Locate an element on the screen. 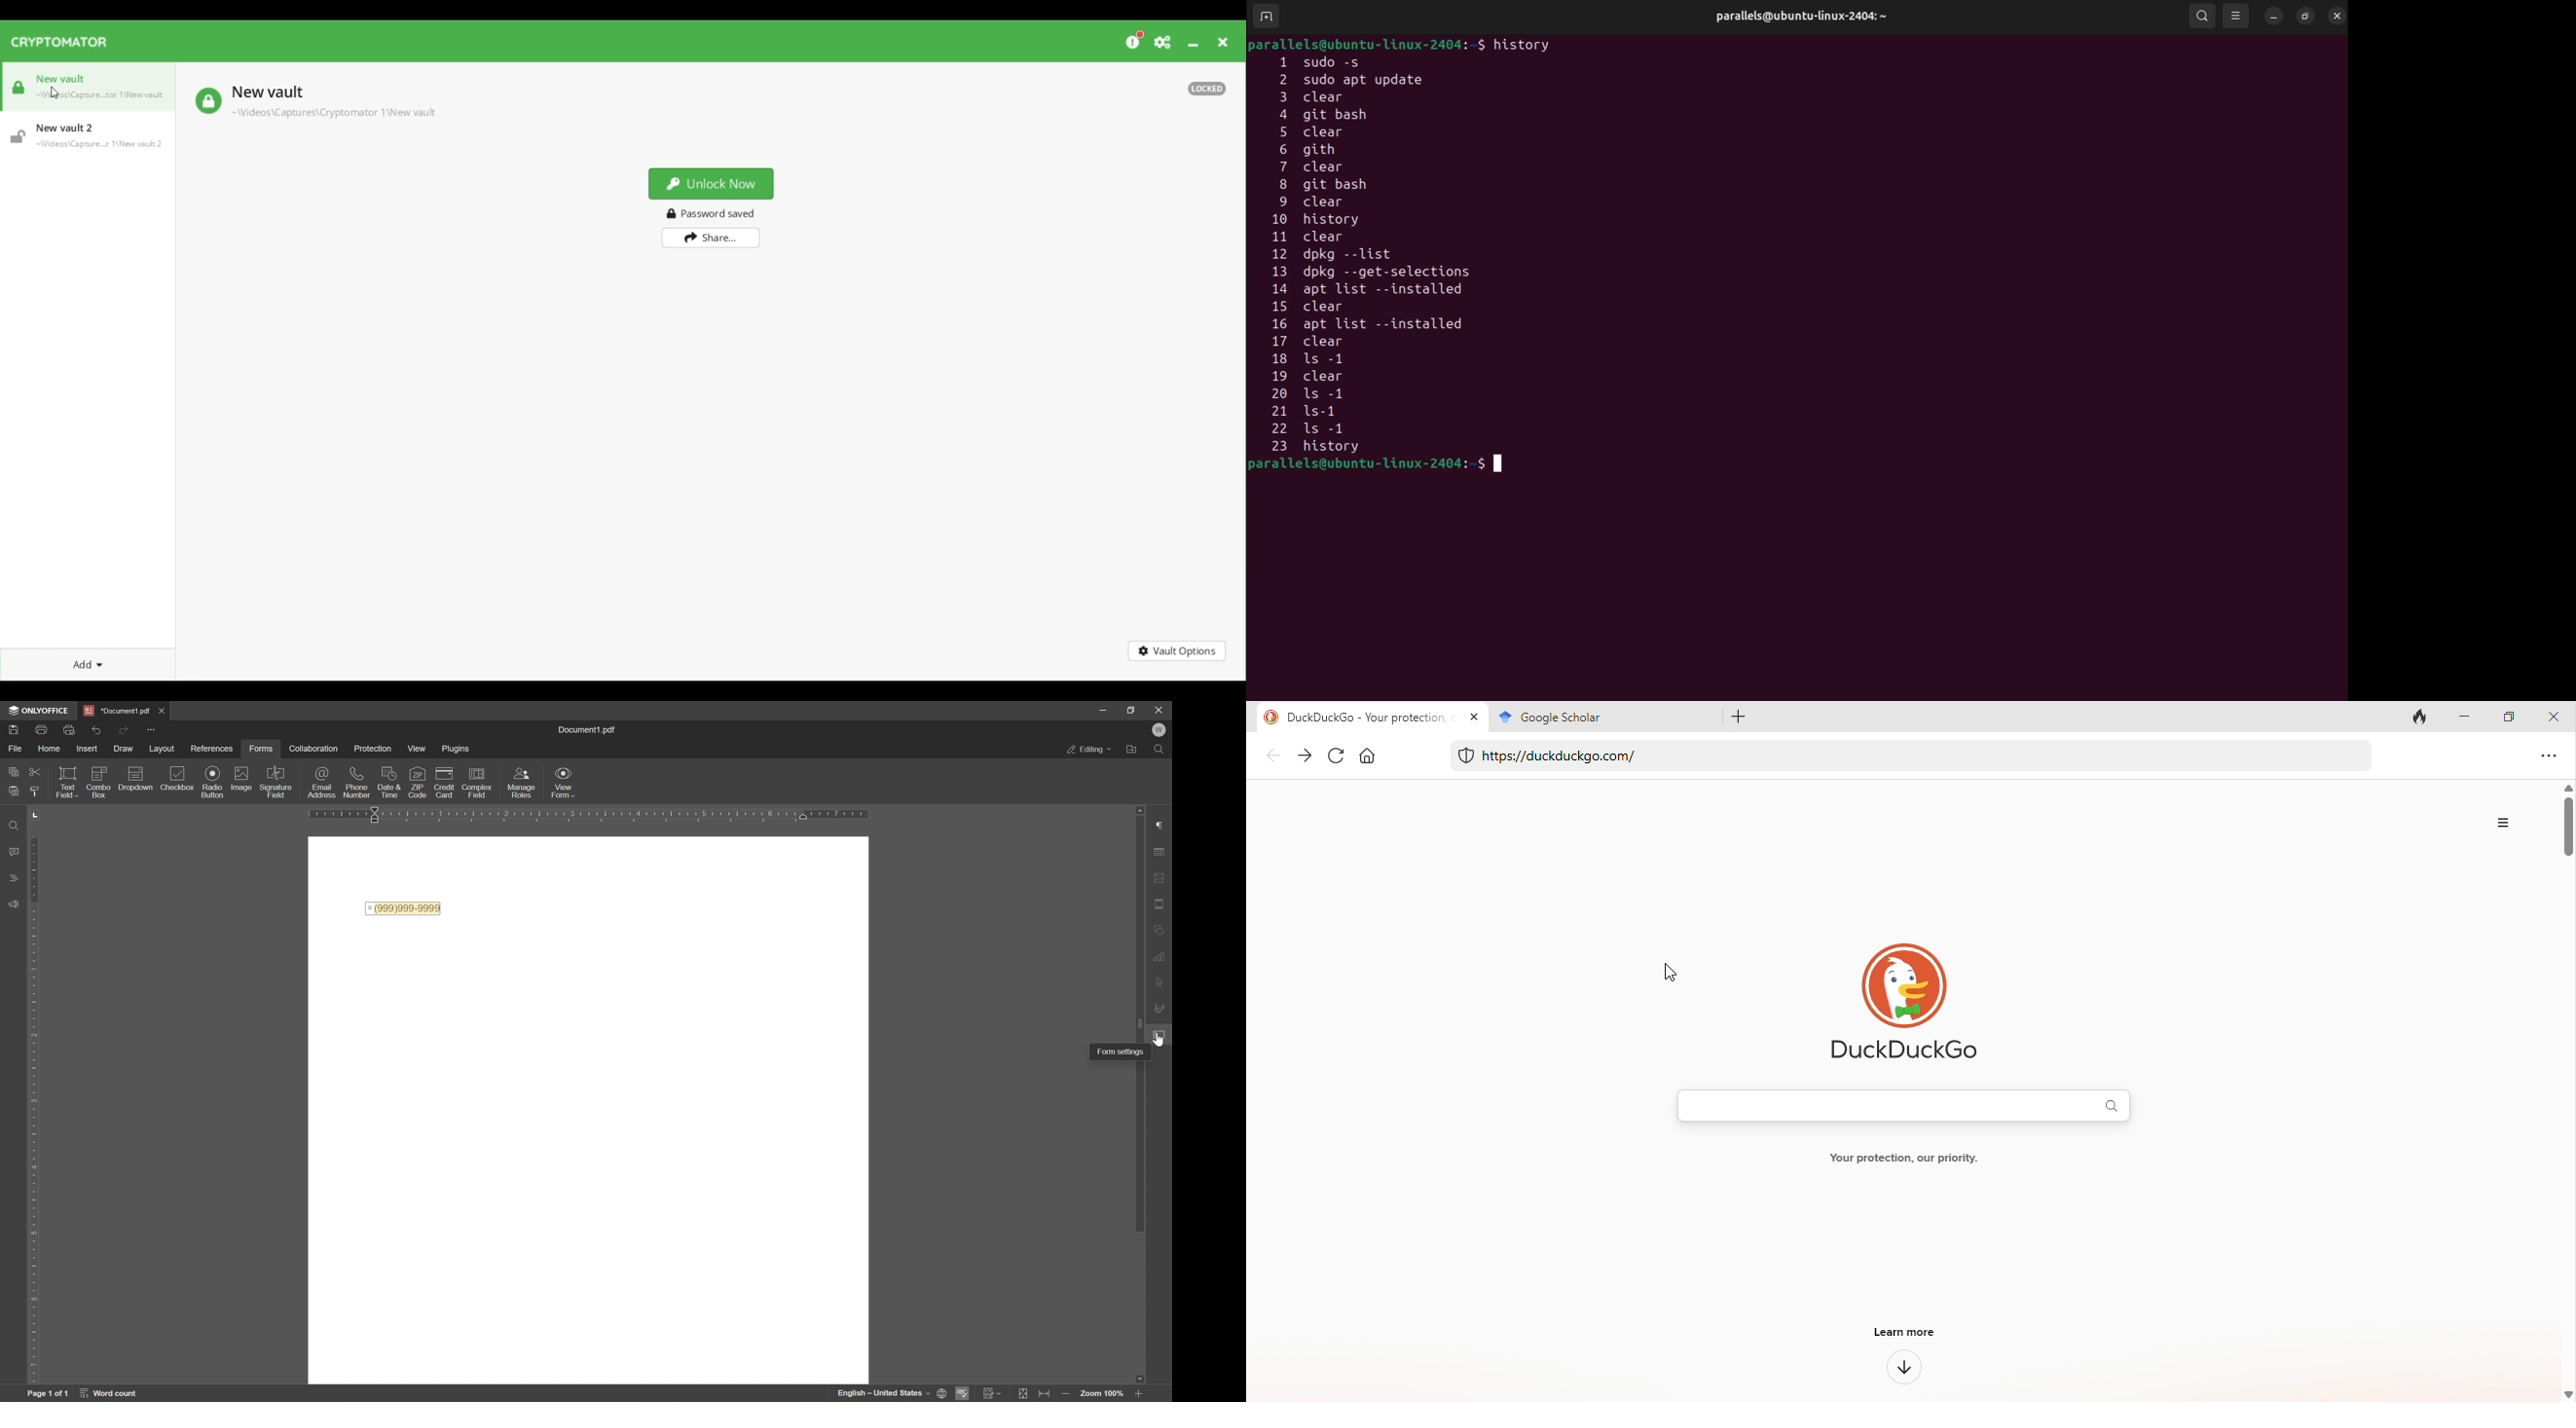 Image resolution: width=2576 pixels, height=1428 pixels. view form is located at coordinates (564, 781).